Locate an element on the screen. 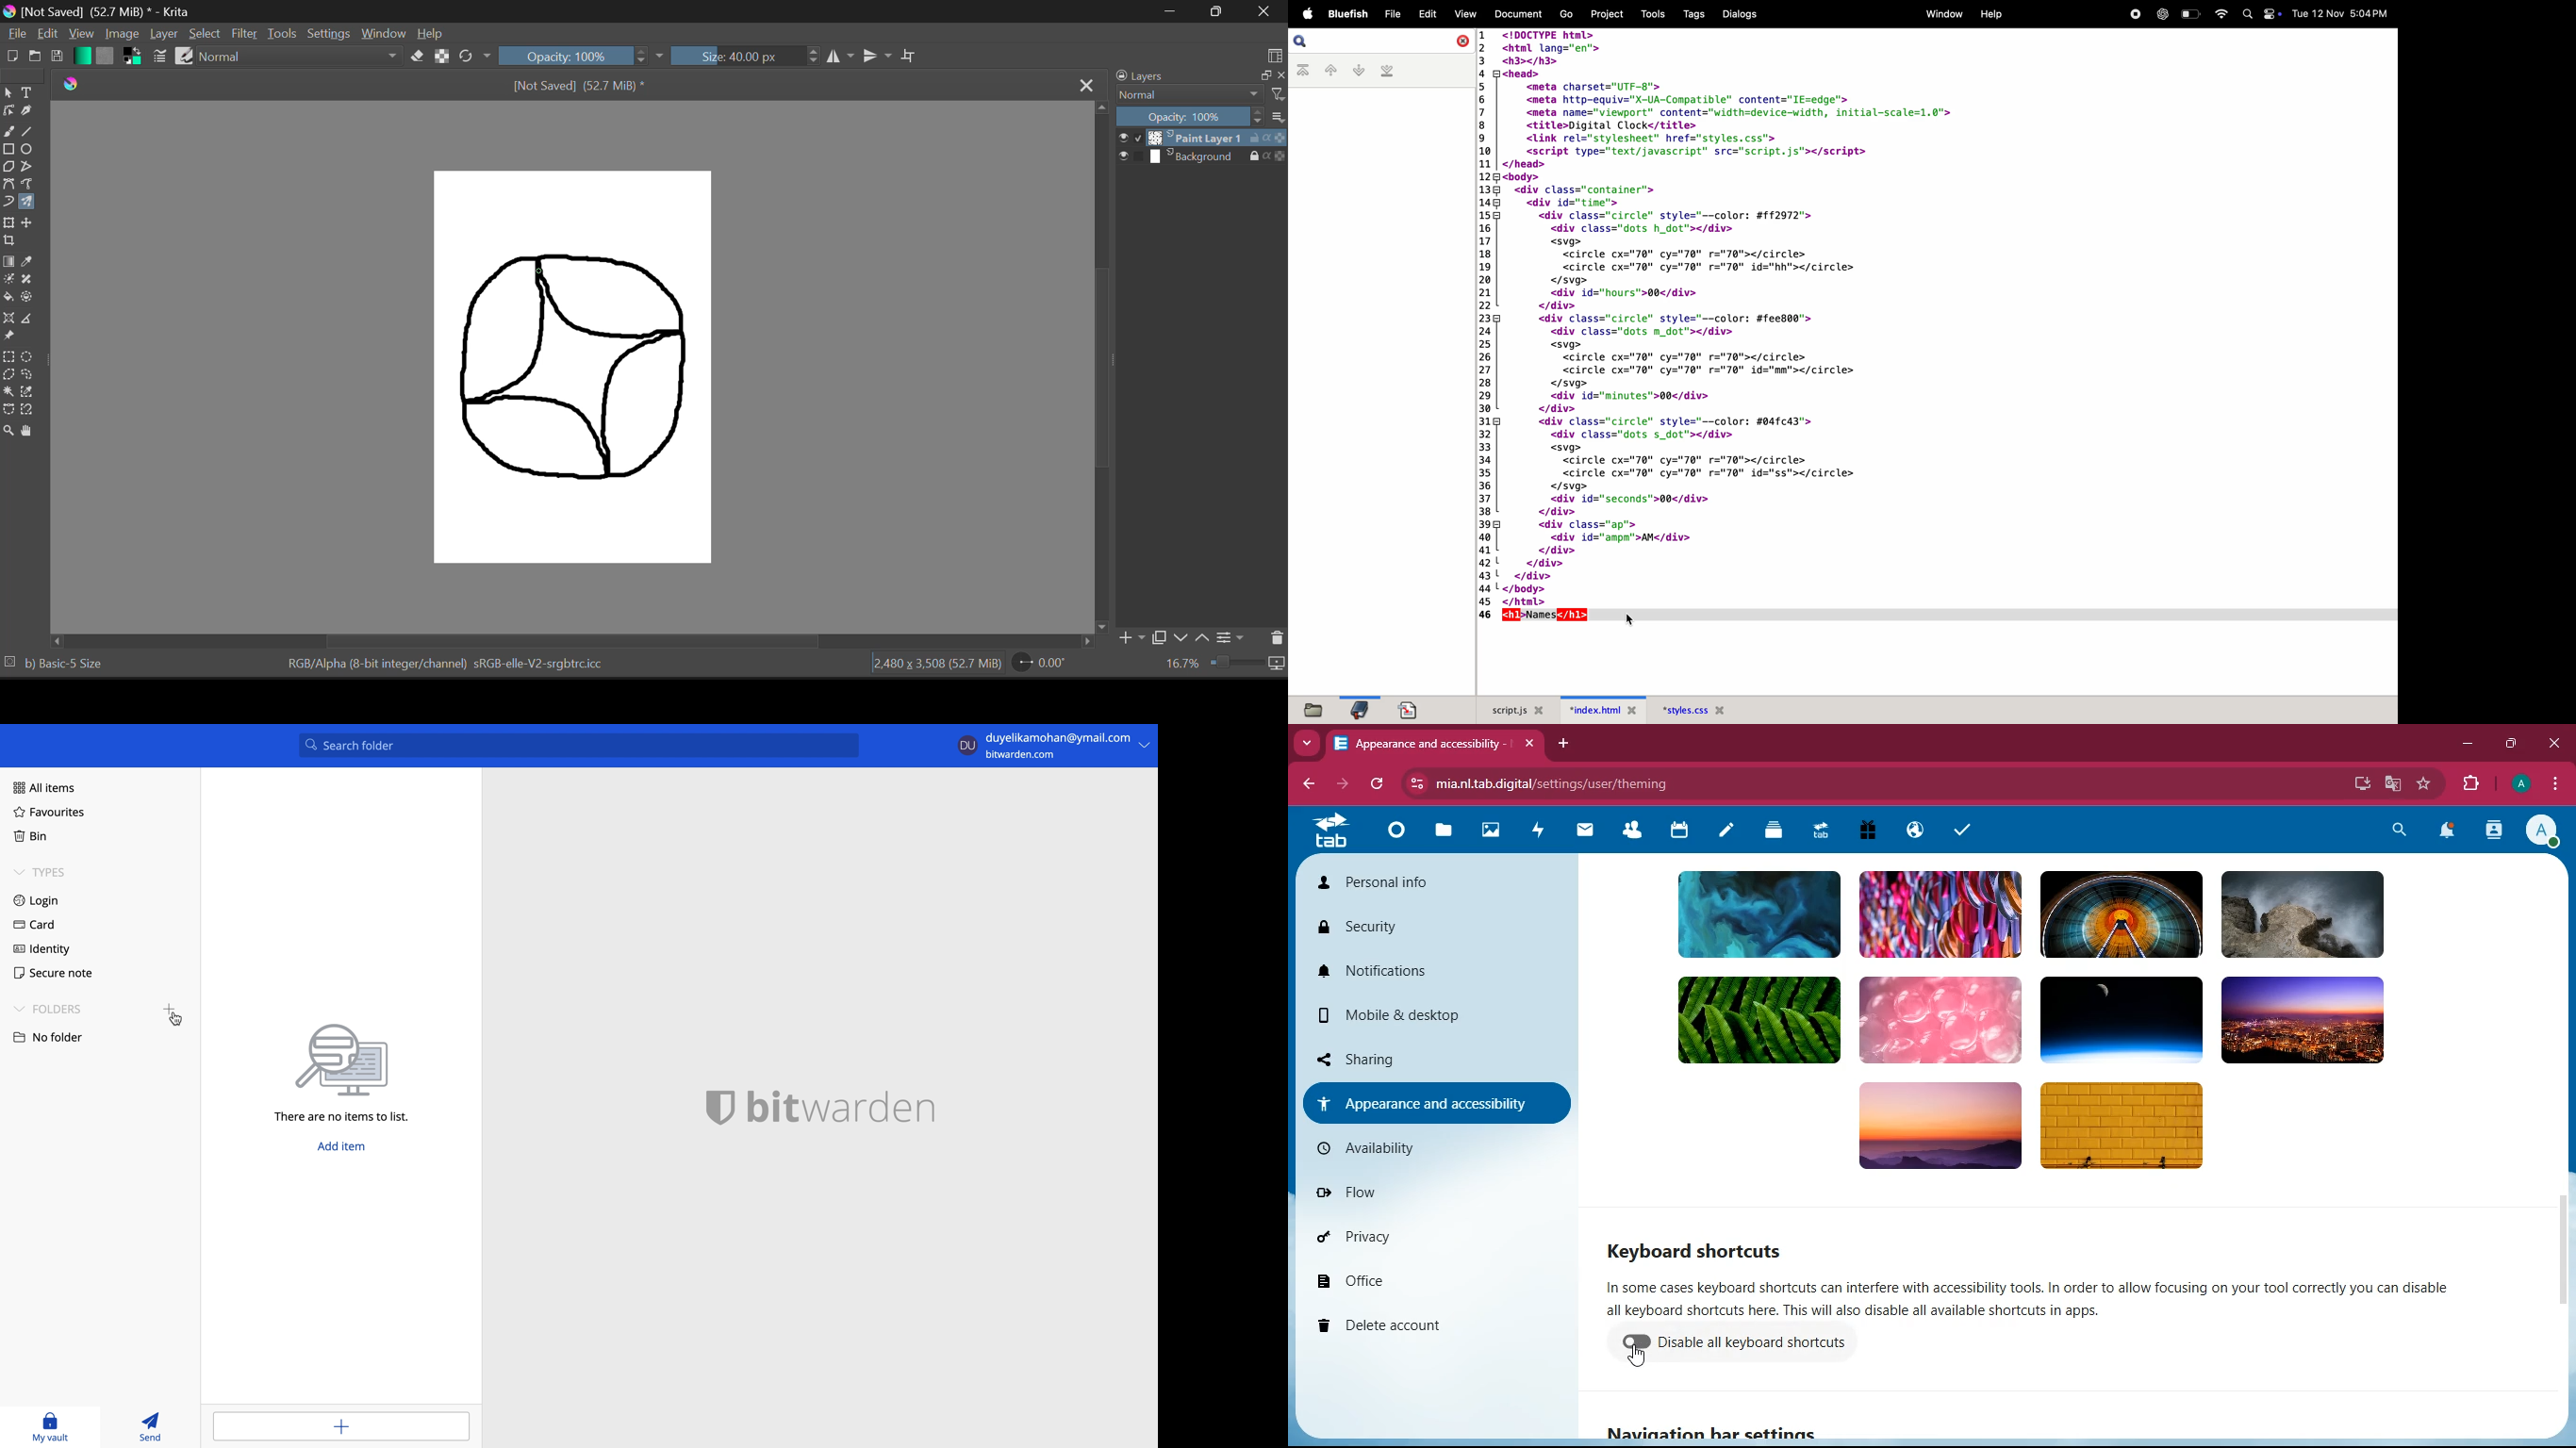 Image resolution: width=2576 pixels, height=1456 pixels. more options is located at coordinates (1148, 745).